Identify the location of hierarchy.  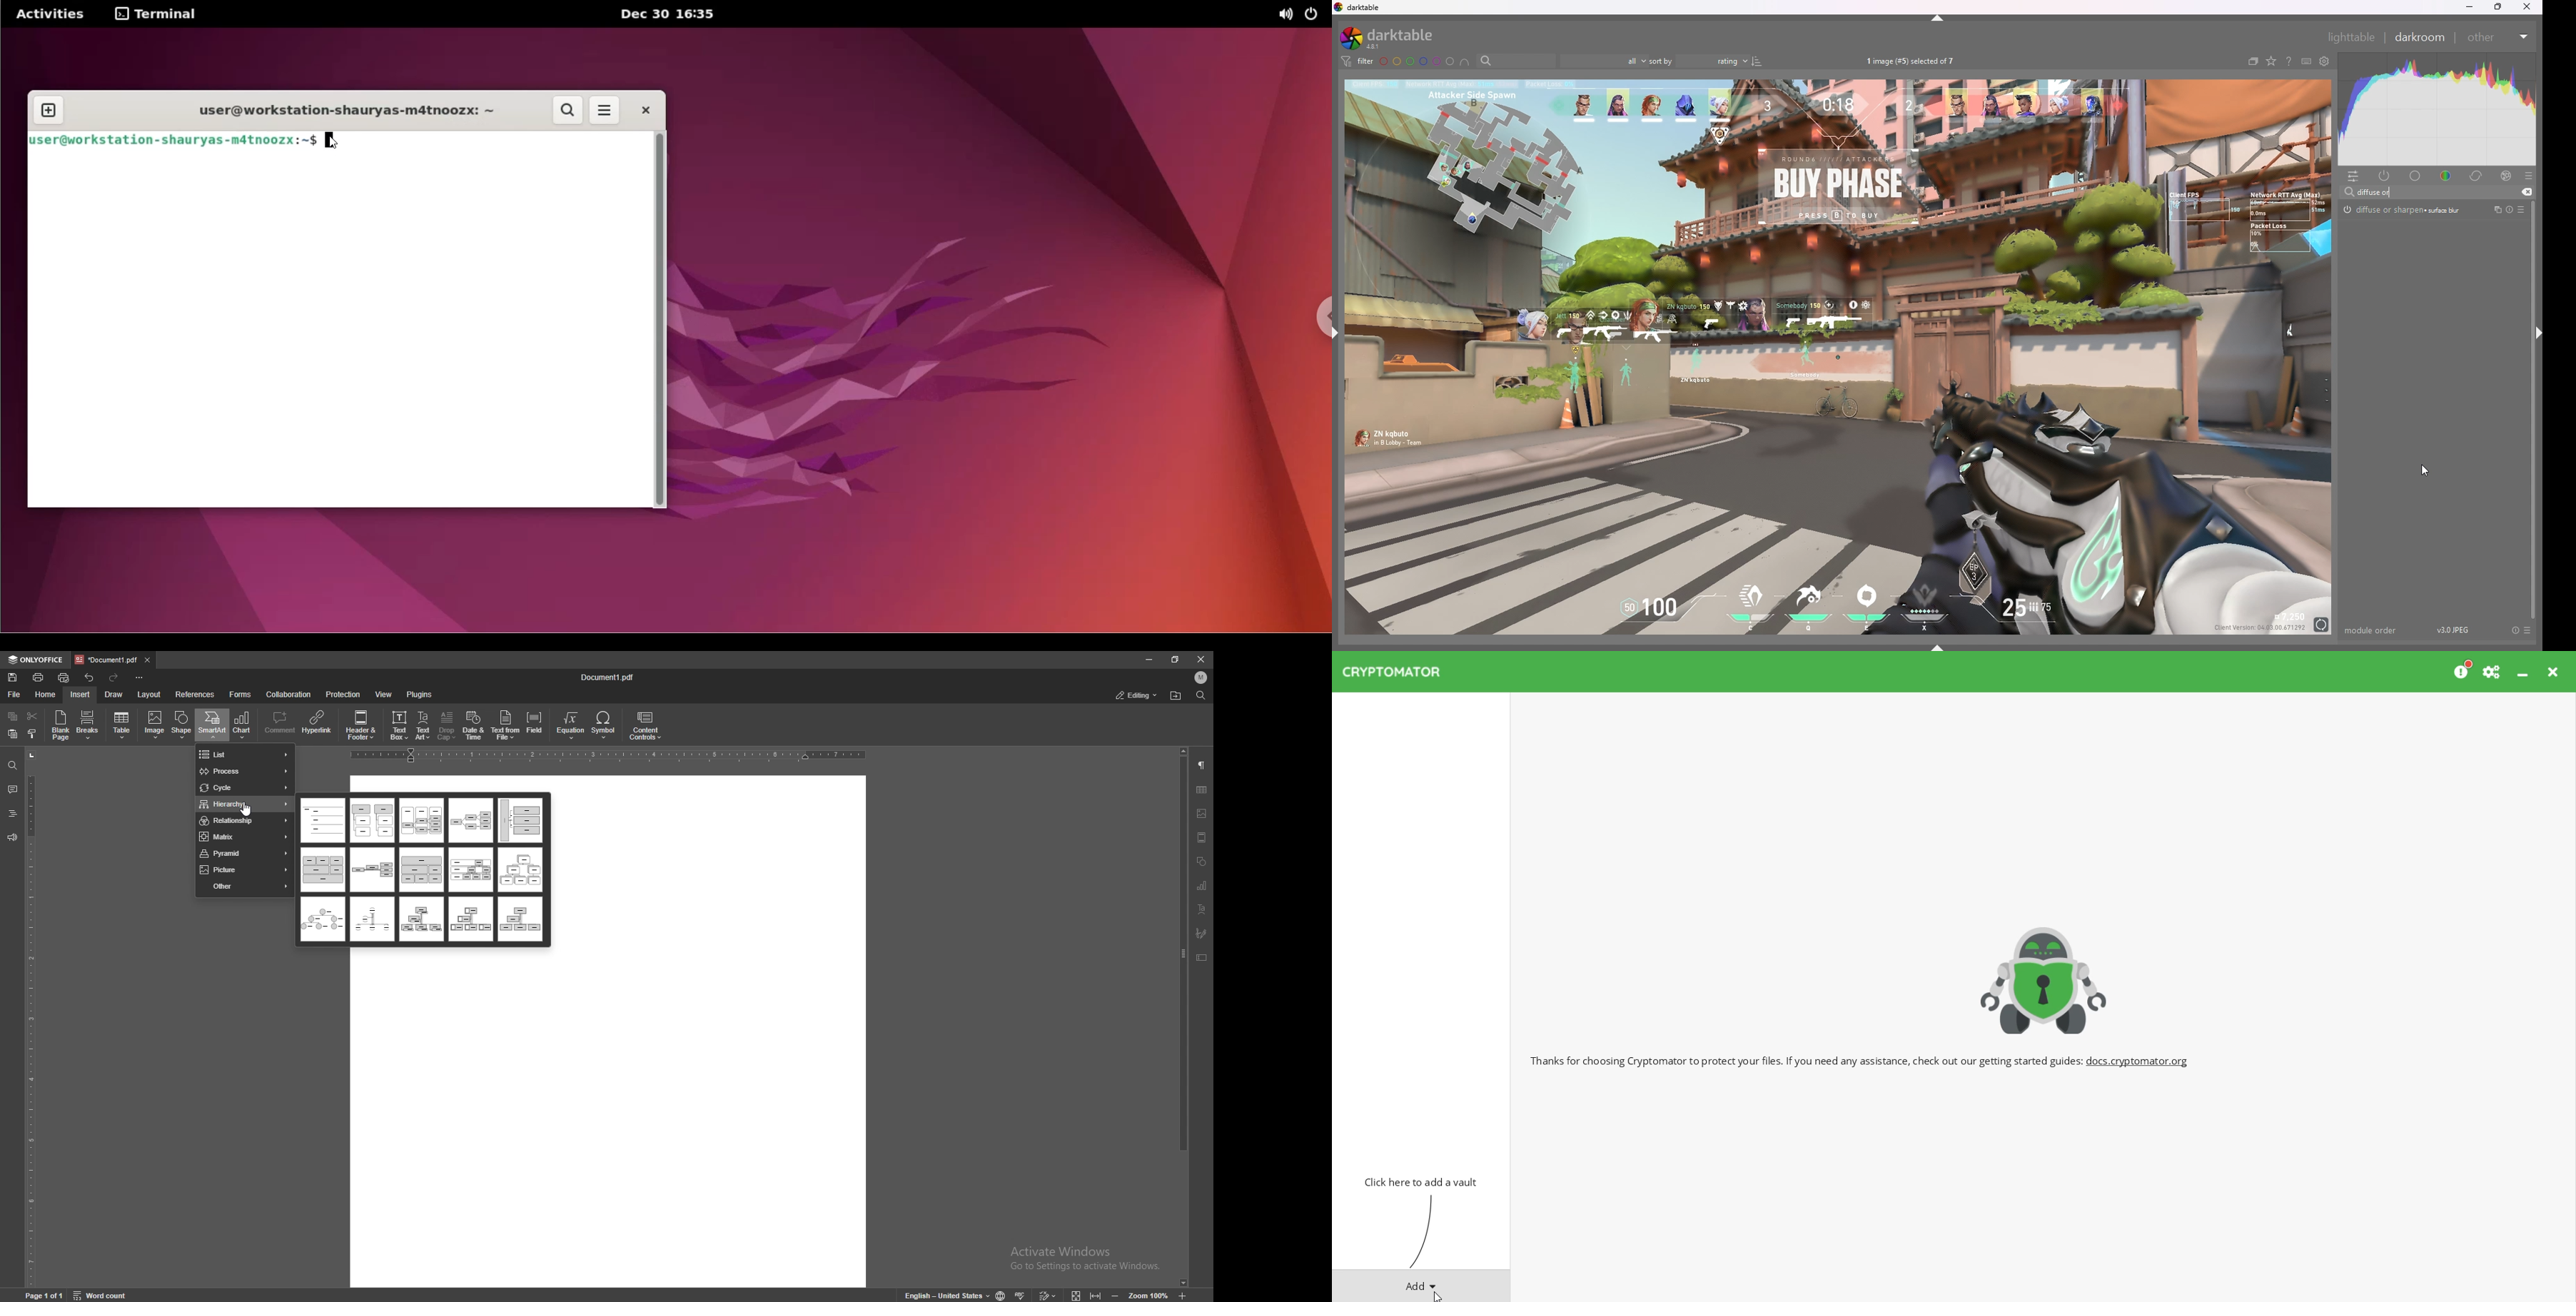
(245, 805).